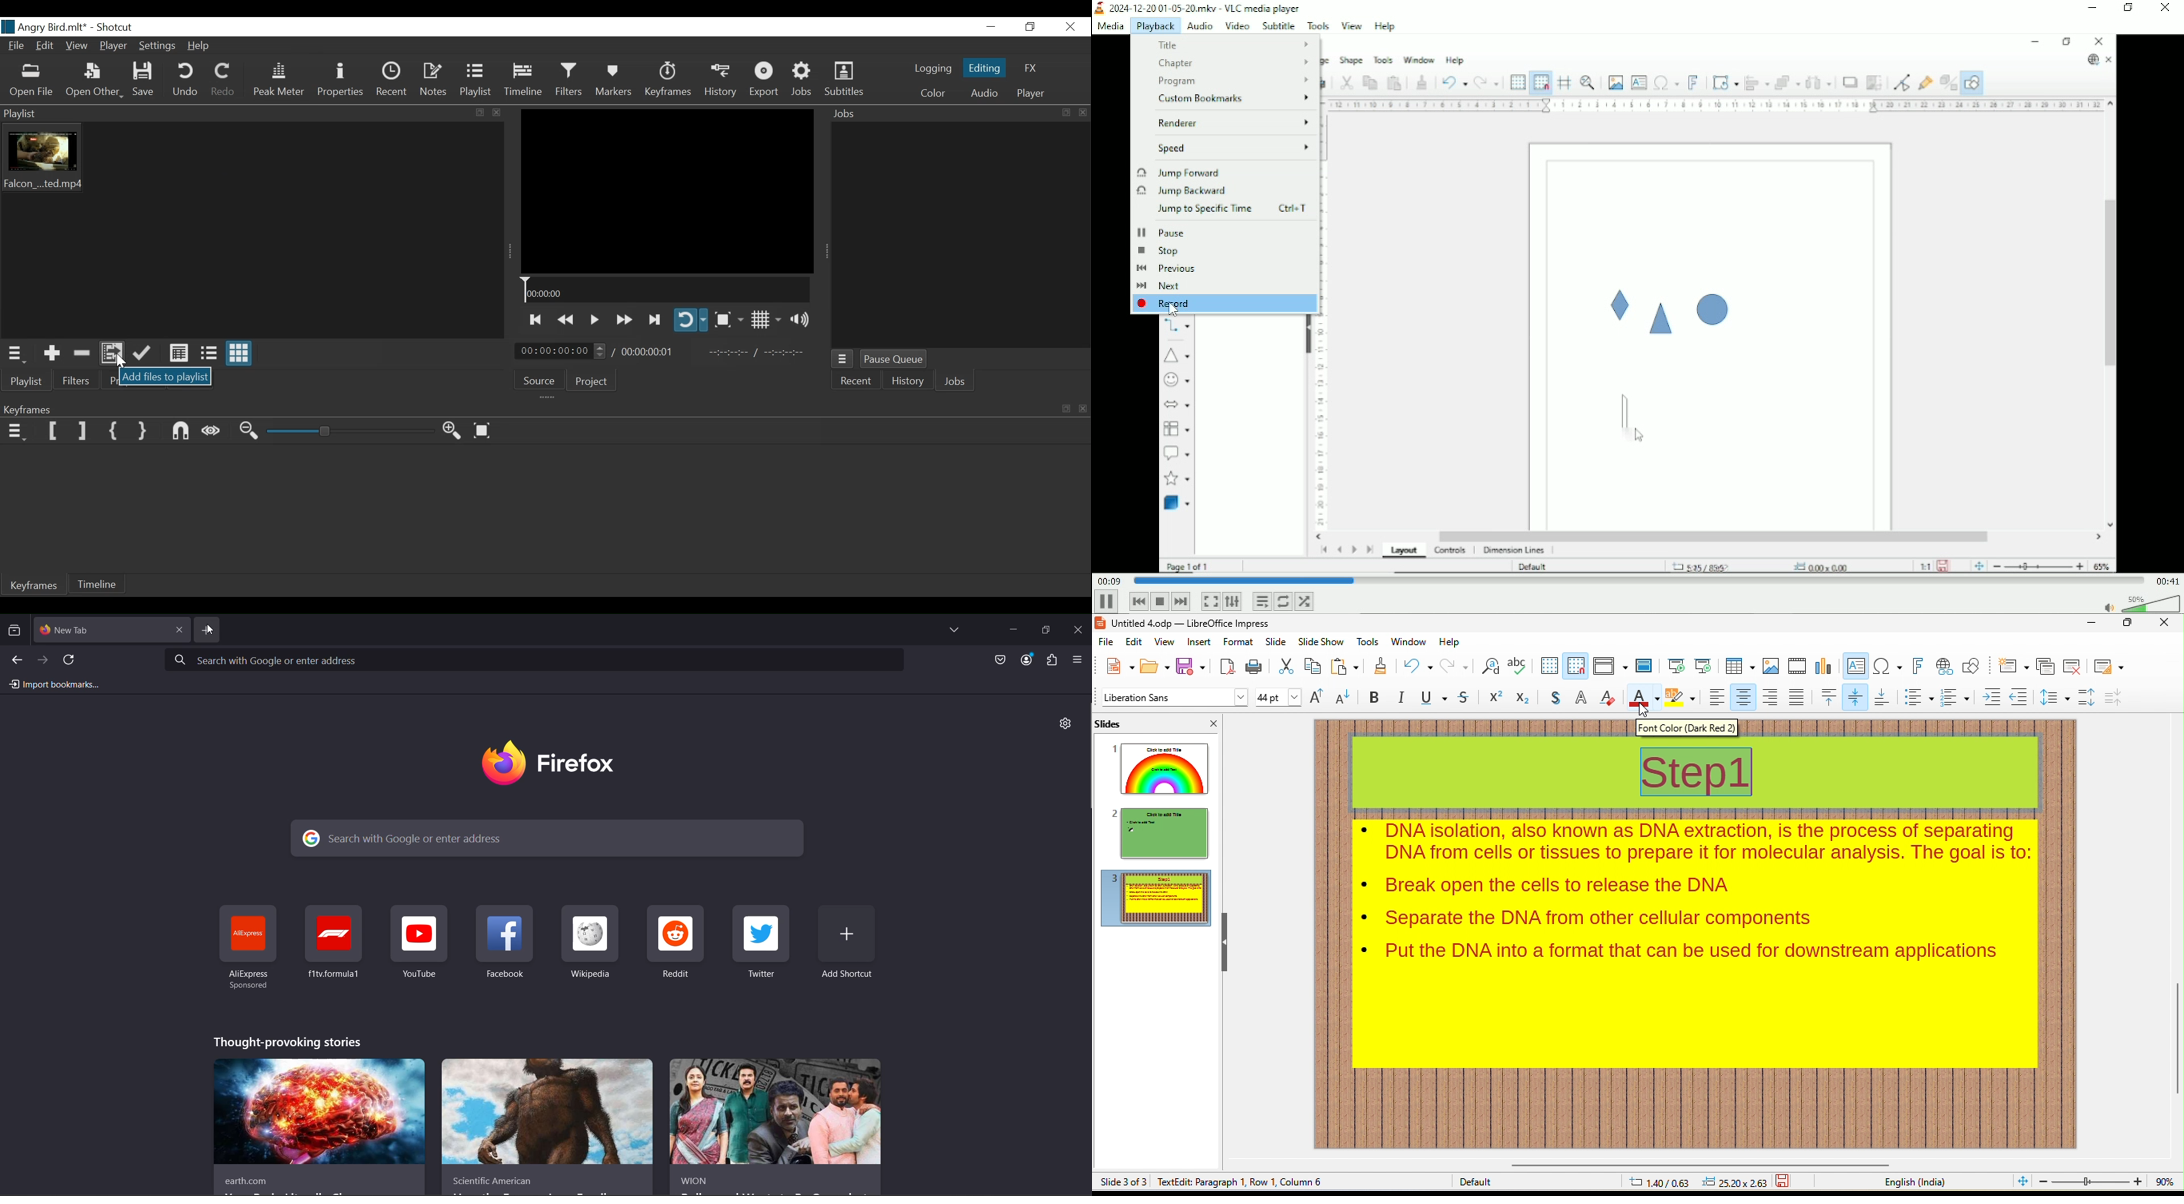  What do you see at coordinates (1199, 8) in the screenshot?
I see `2024-12-20 01-05-20.mkv - VLC media player` at bounding box center [1199, 8].